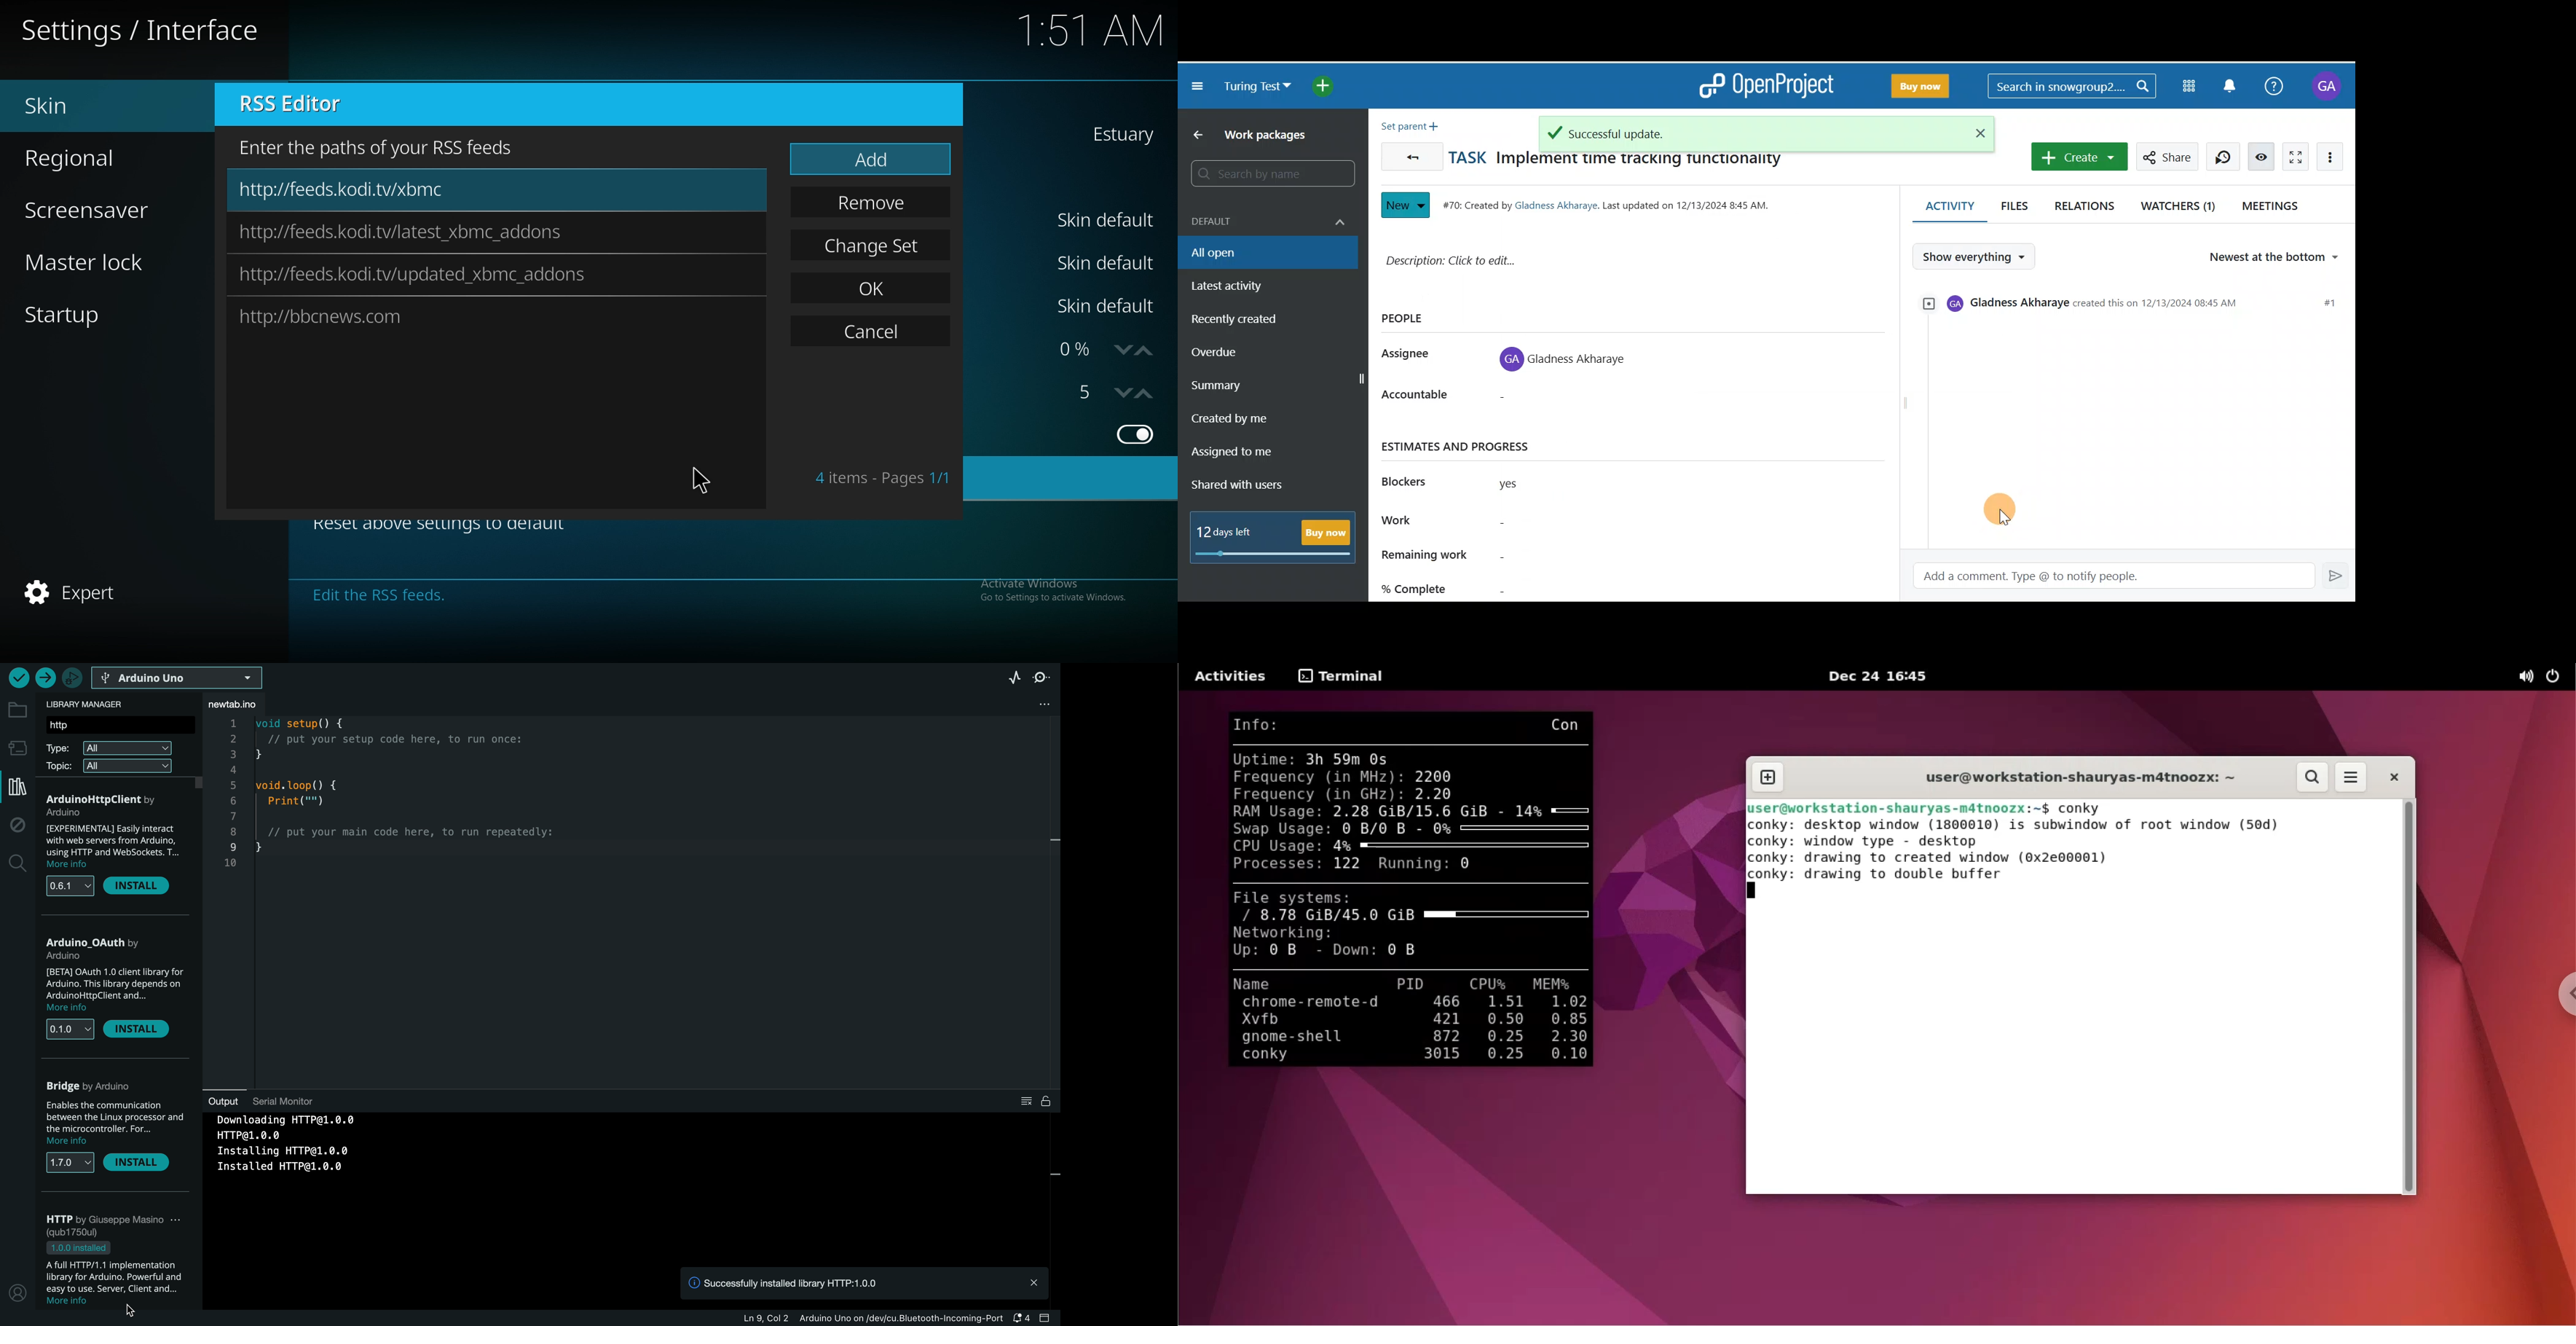 This screenshot has height=1344, width=2576. What do you see at coordinates (1045, 1316) in the screenshot?
I see `close slide bar` at bounding box center [1045, 1316].